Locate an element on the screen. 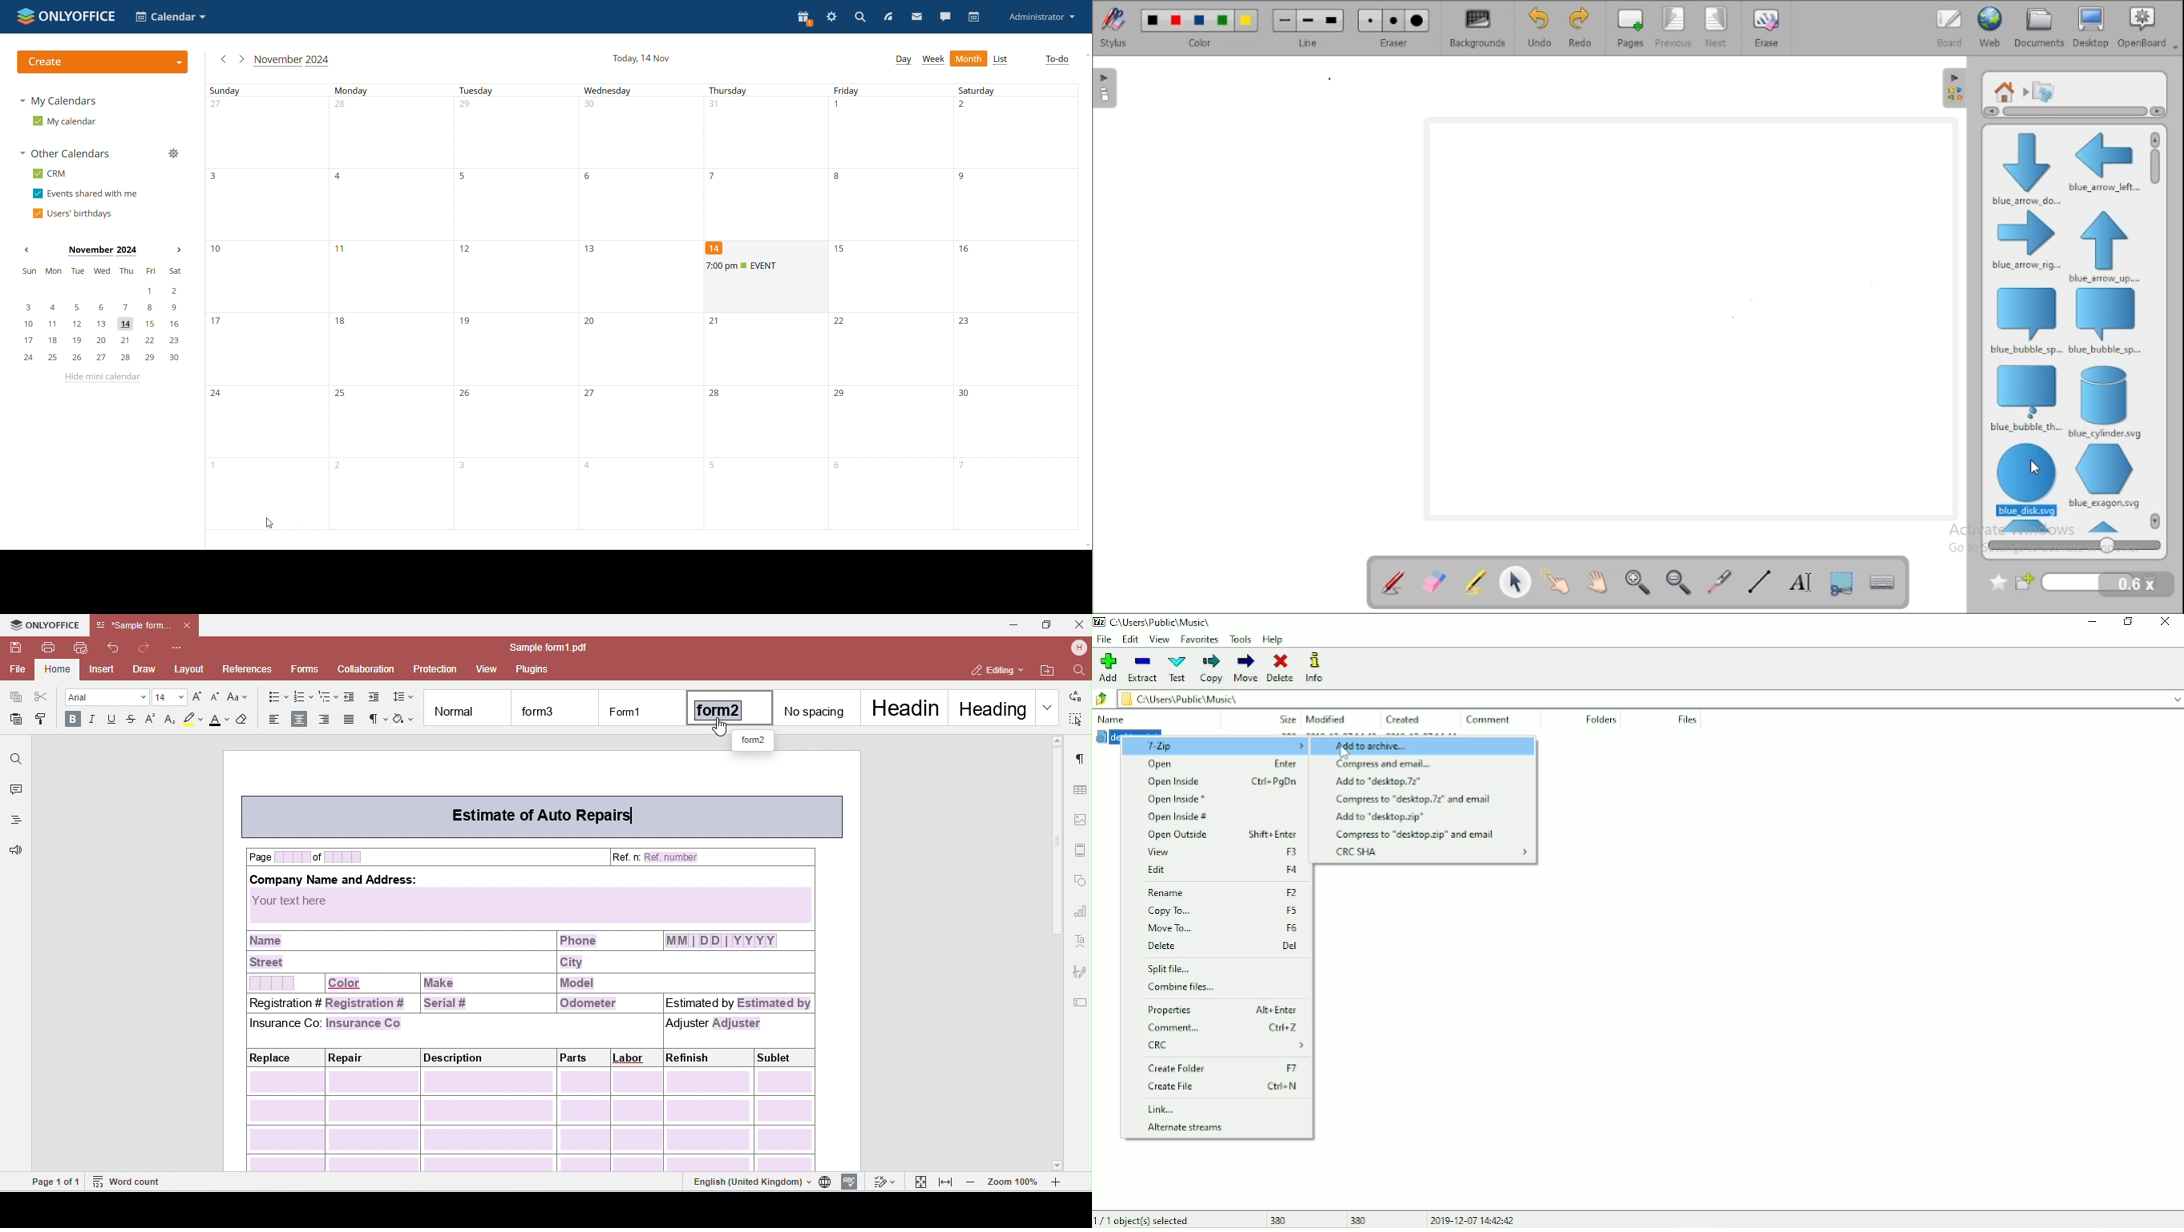  Modified is located at coordinates (1326, 719).